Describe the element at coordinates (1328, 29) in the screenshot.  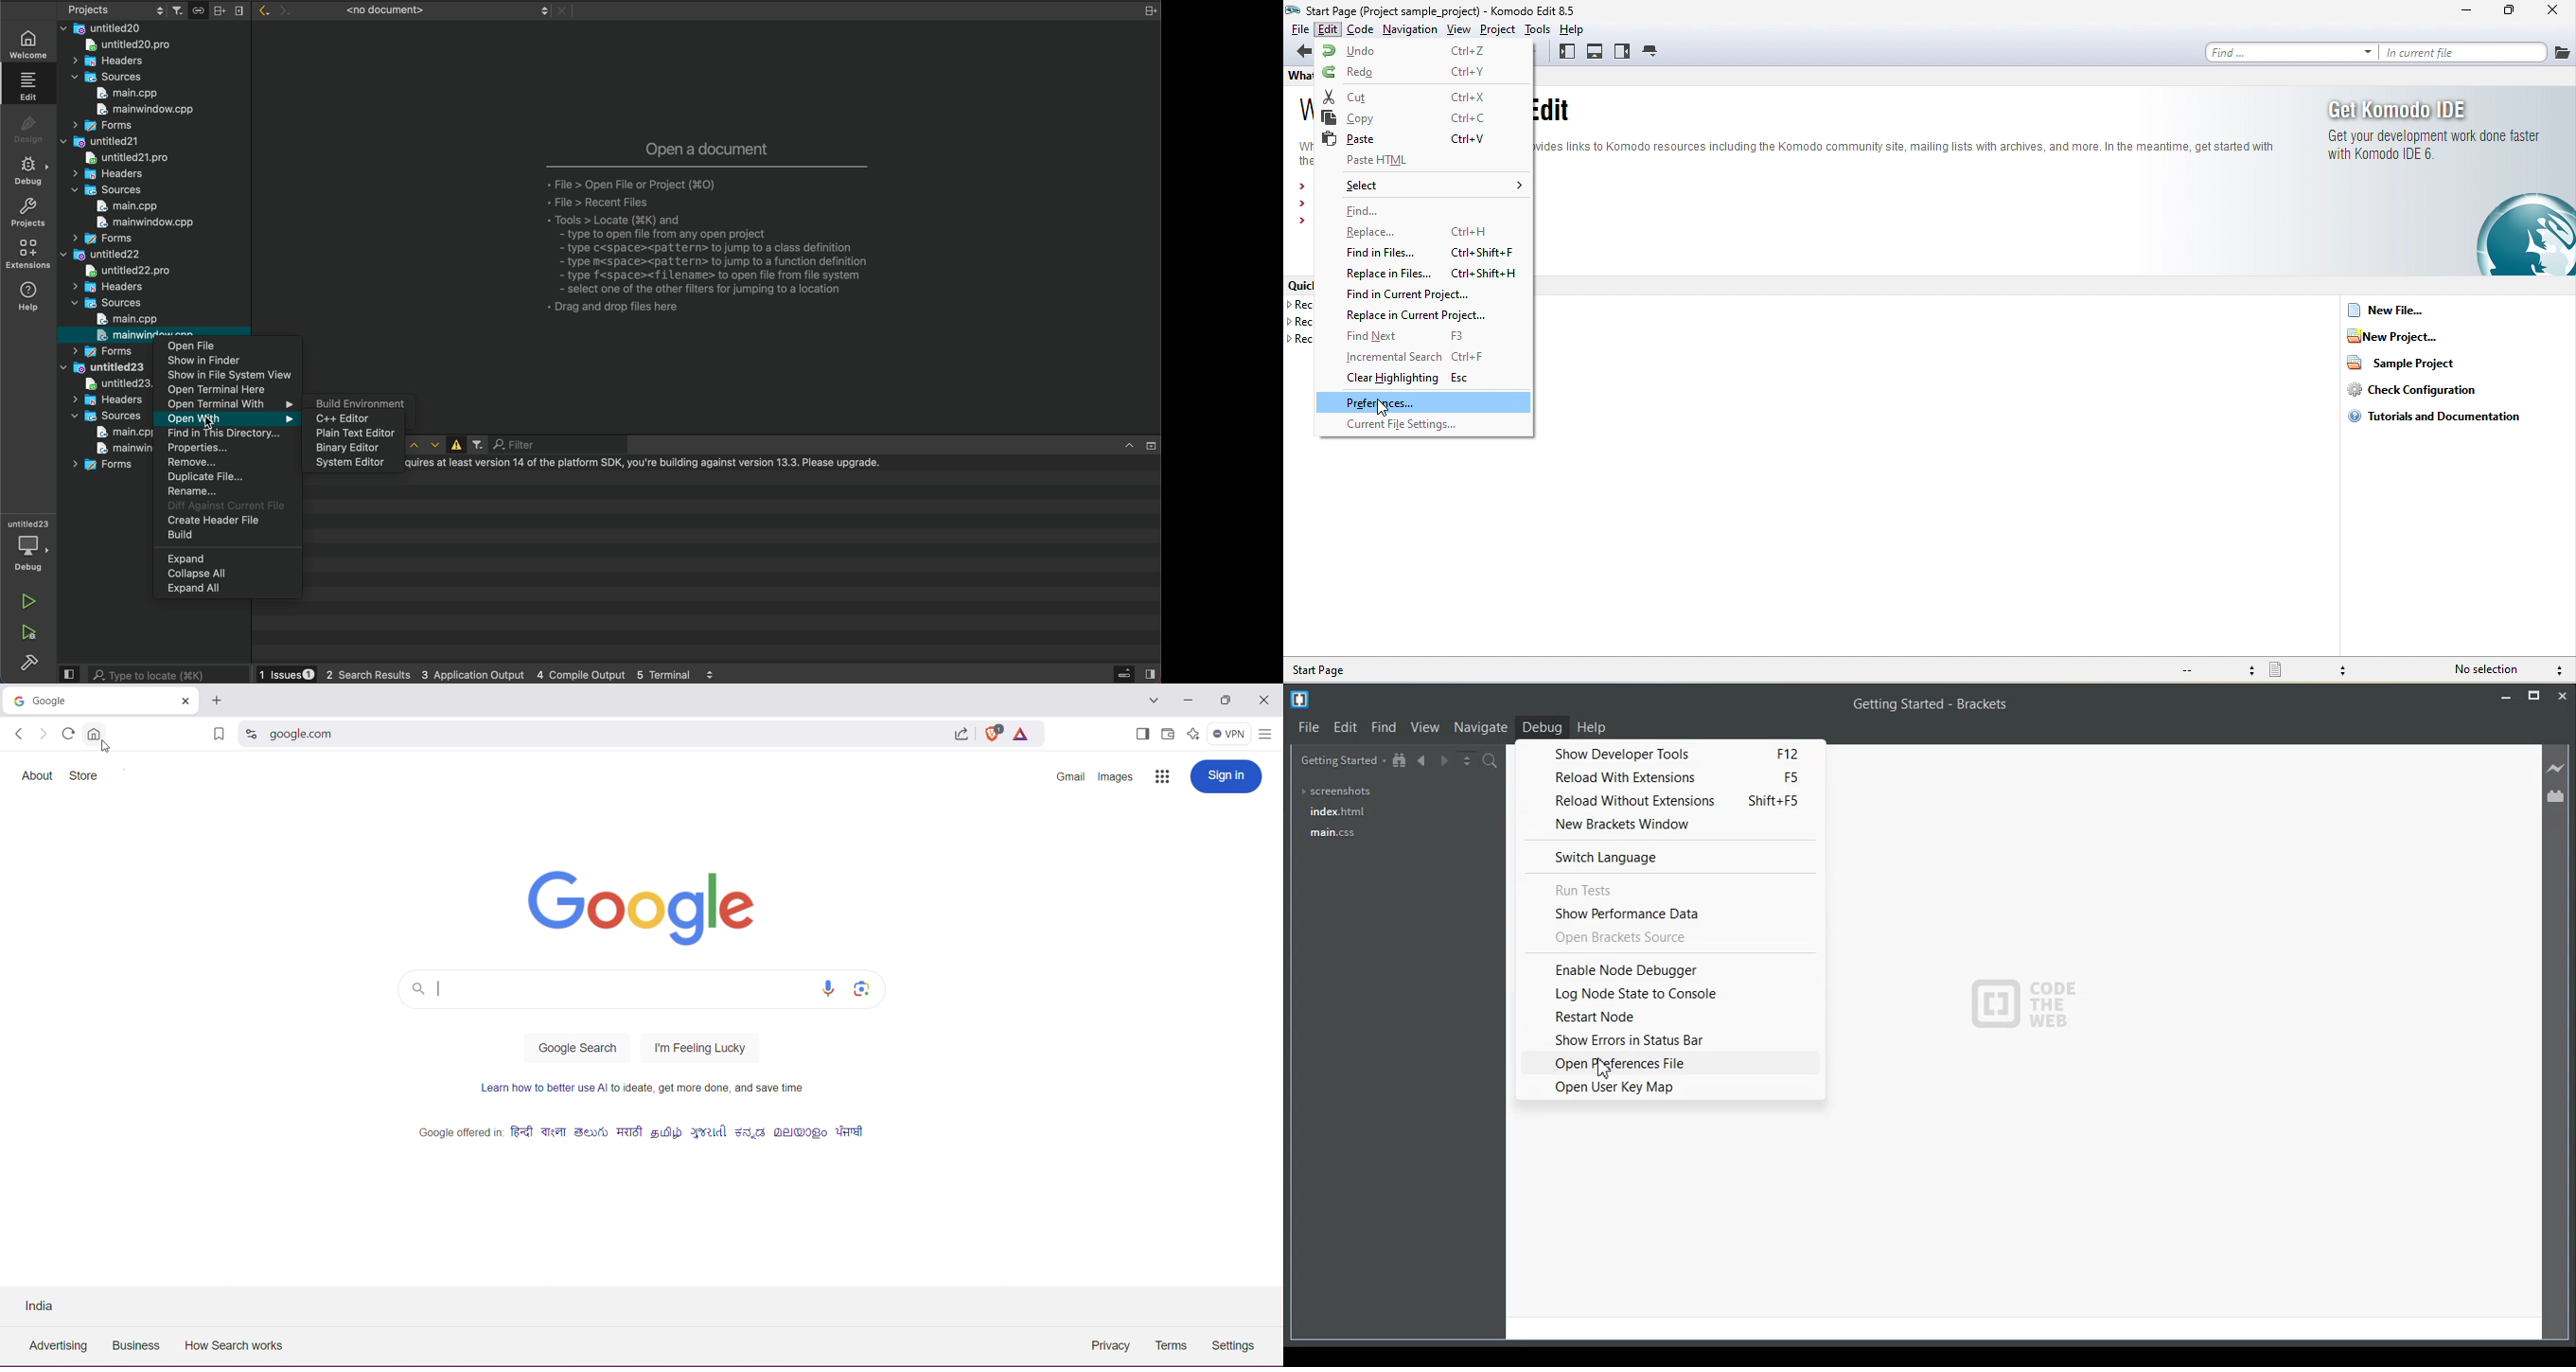
I see `edit` at that location.